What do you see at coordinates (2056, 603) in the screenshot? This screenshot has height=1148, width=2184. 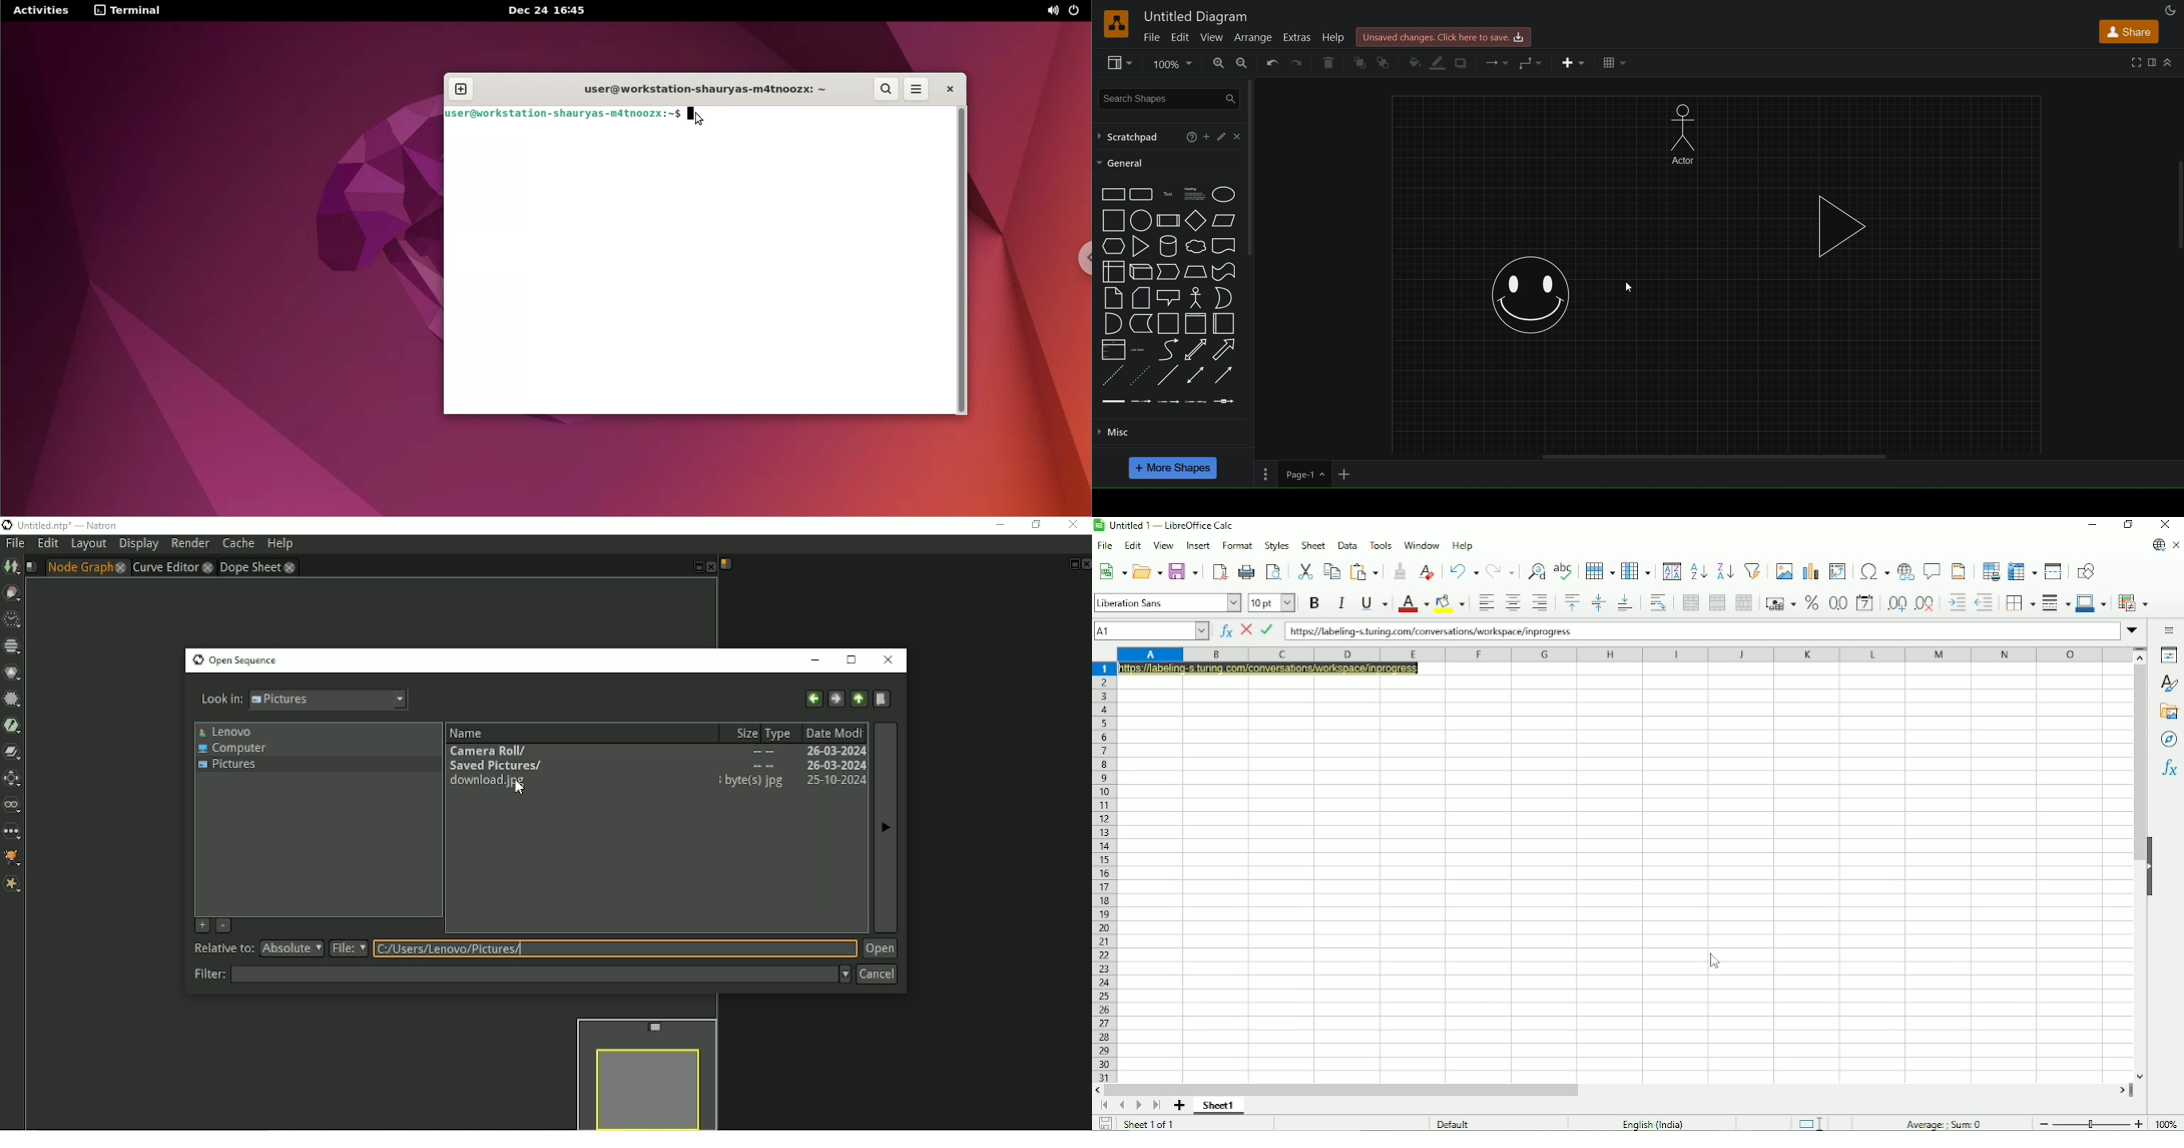 I see `Border style` at bounding box center [2056, 603].